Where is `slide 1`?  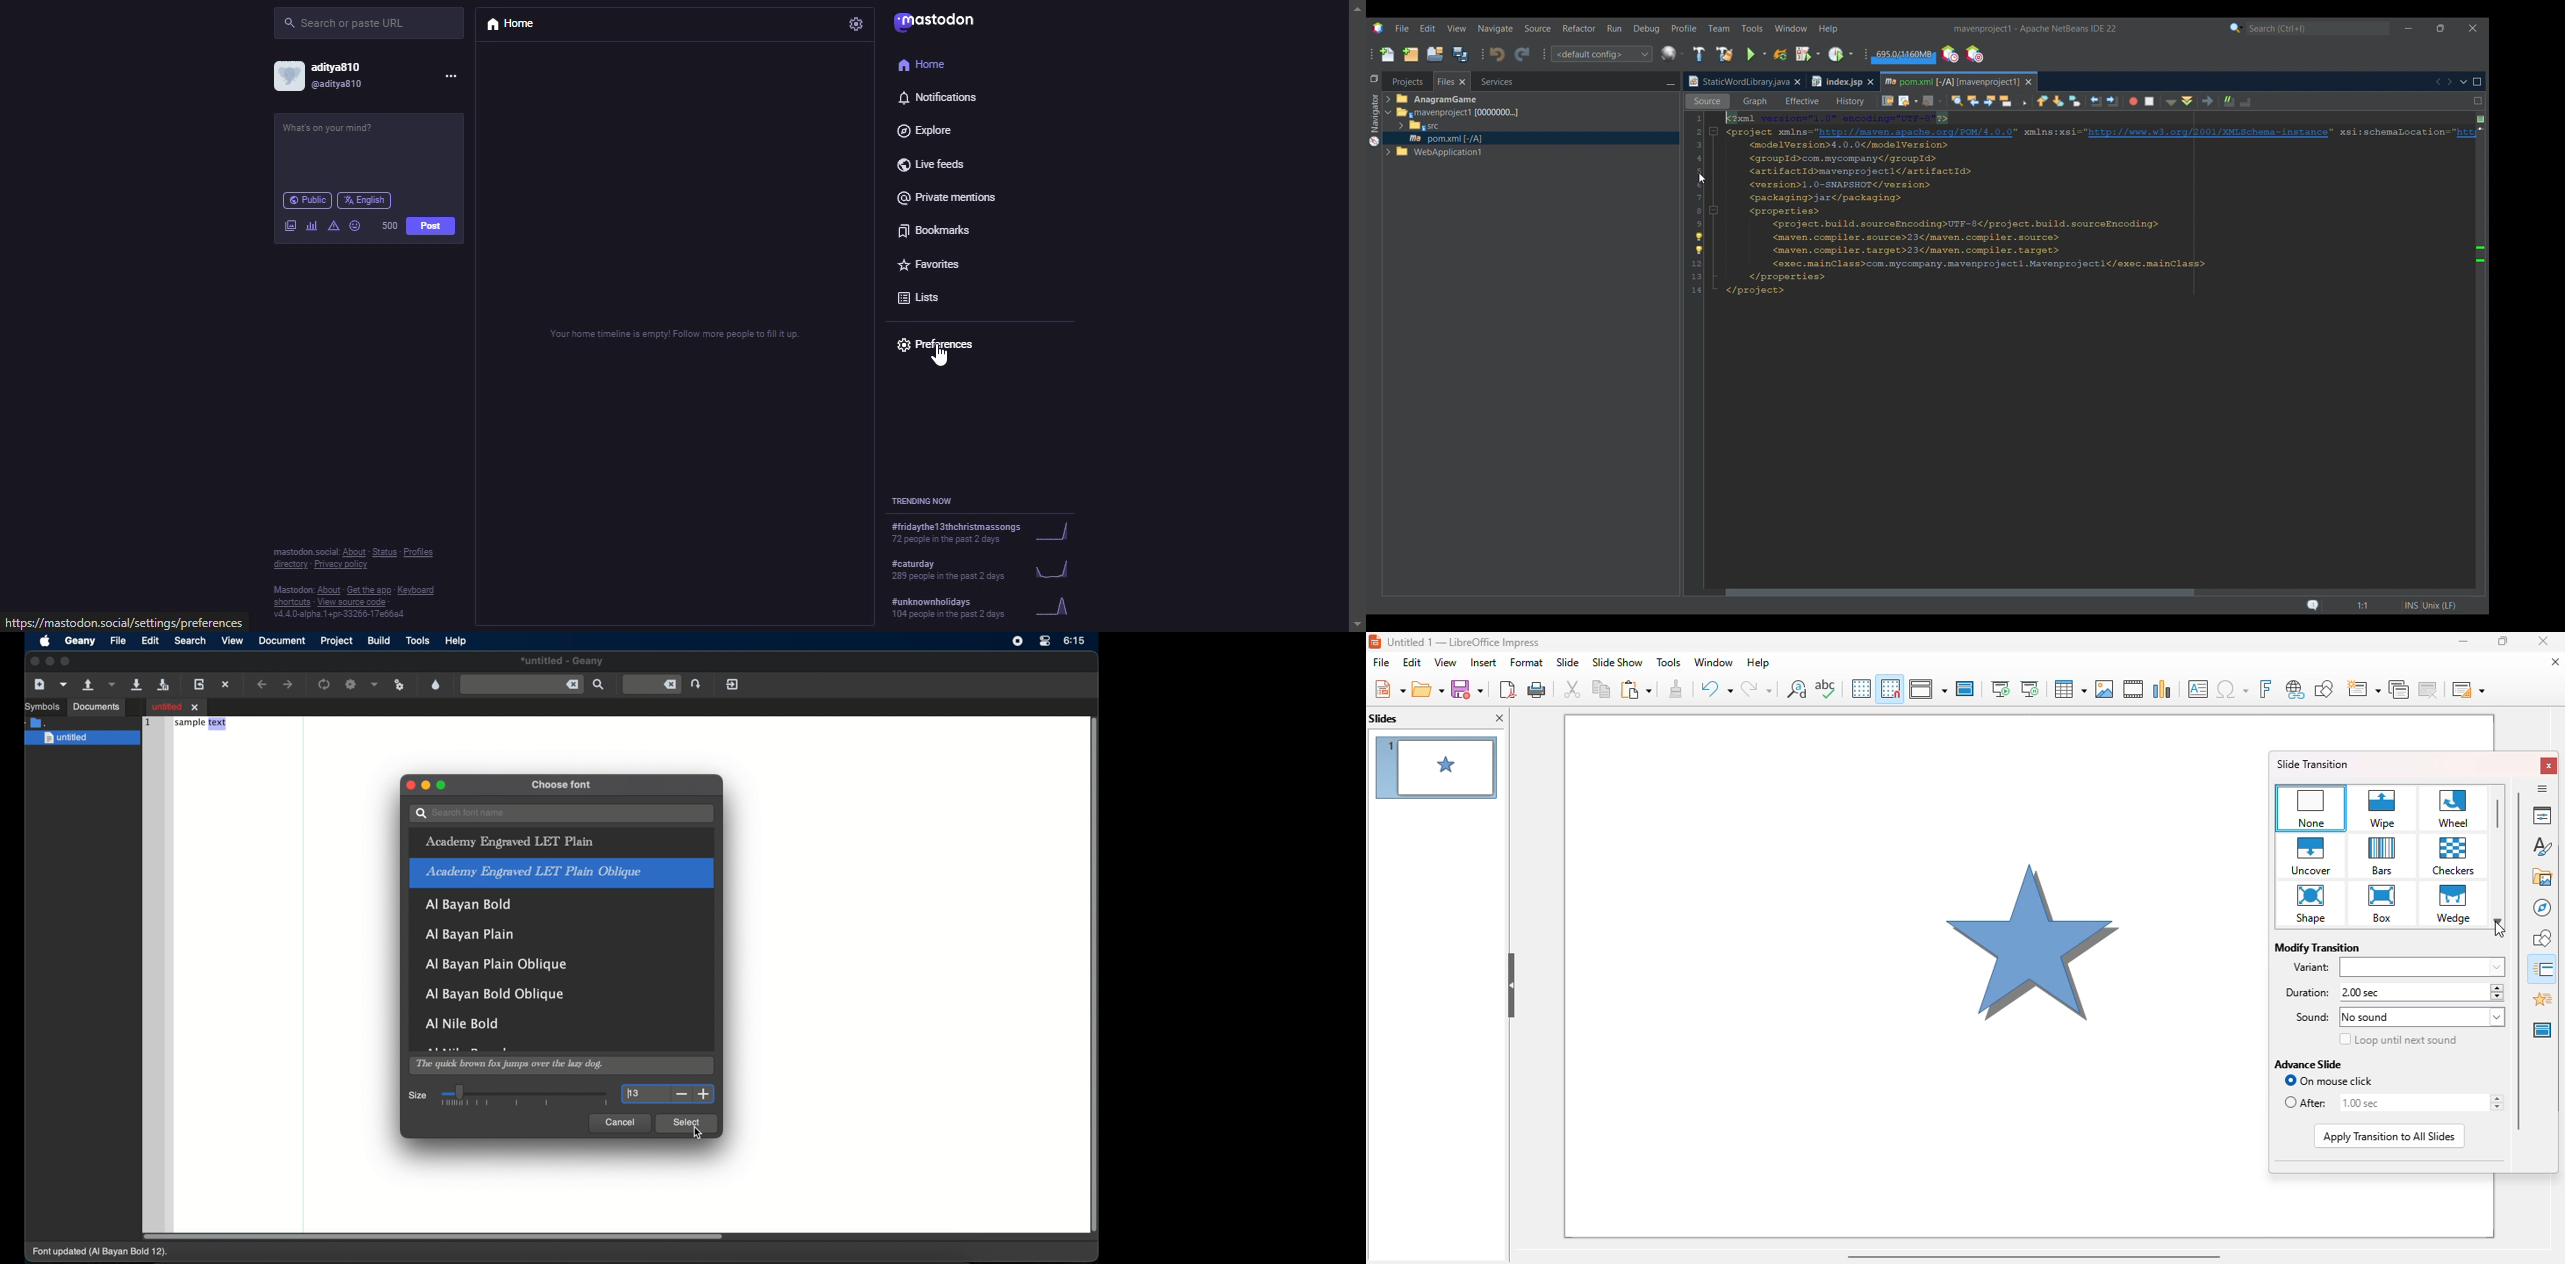
slide 1 is located at coordinates (1913, 975).